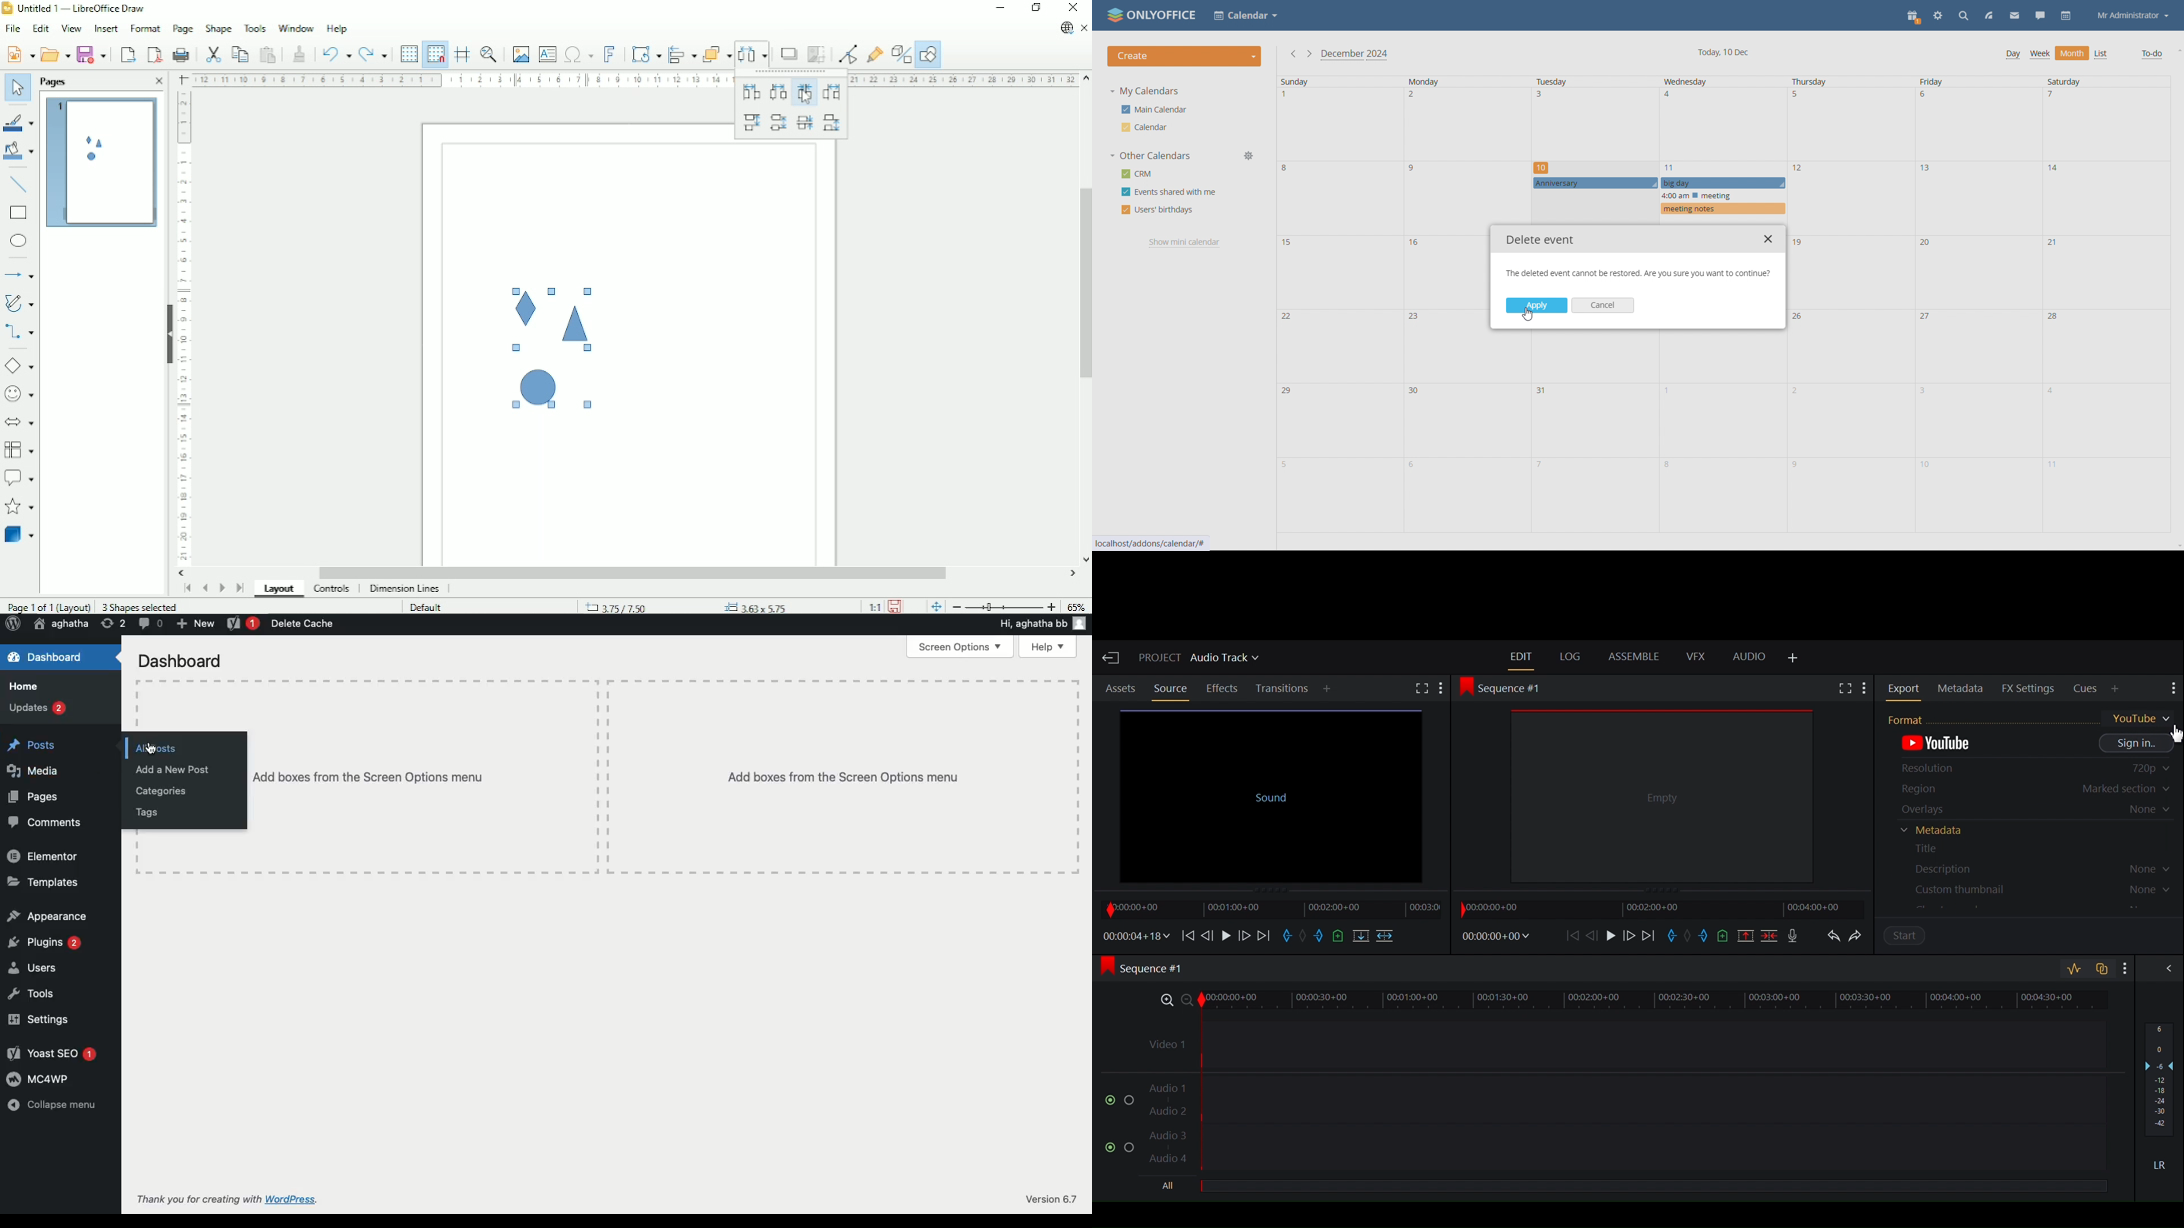 The width and height of the screenshot is (2184, 1232). I want to click on talk, so click(2040, 15).